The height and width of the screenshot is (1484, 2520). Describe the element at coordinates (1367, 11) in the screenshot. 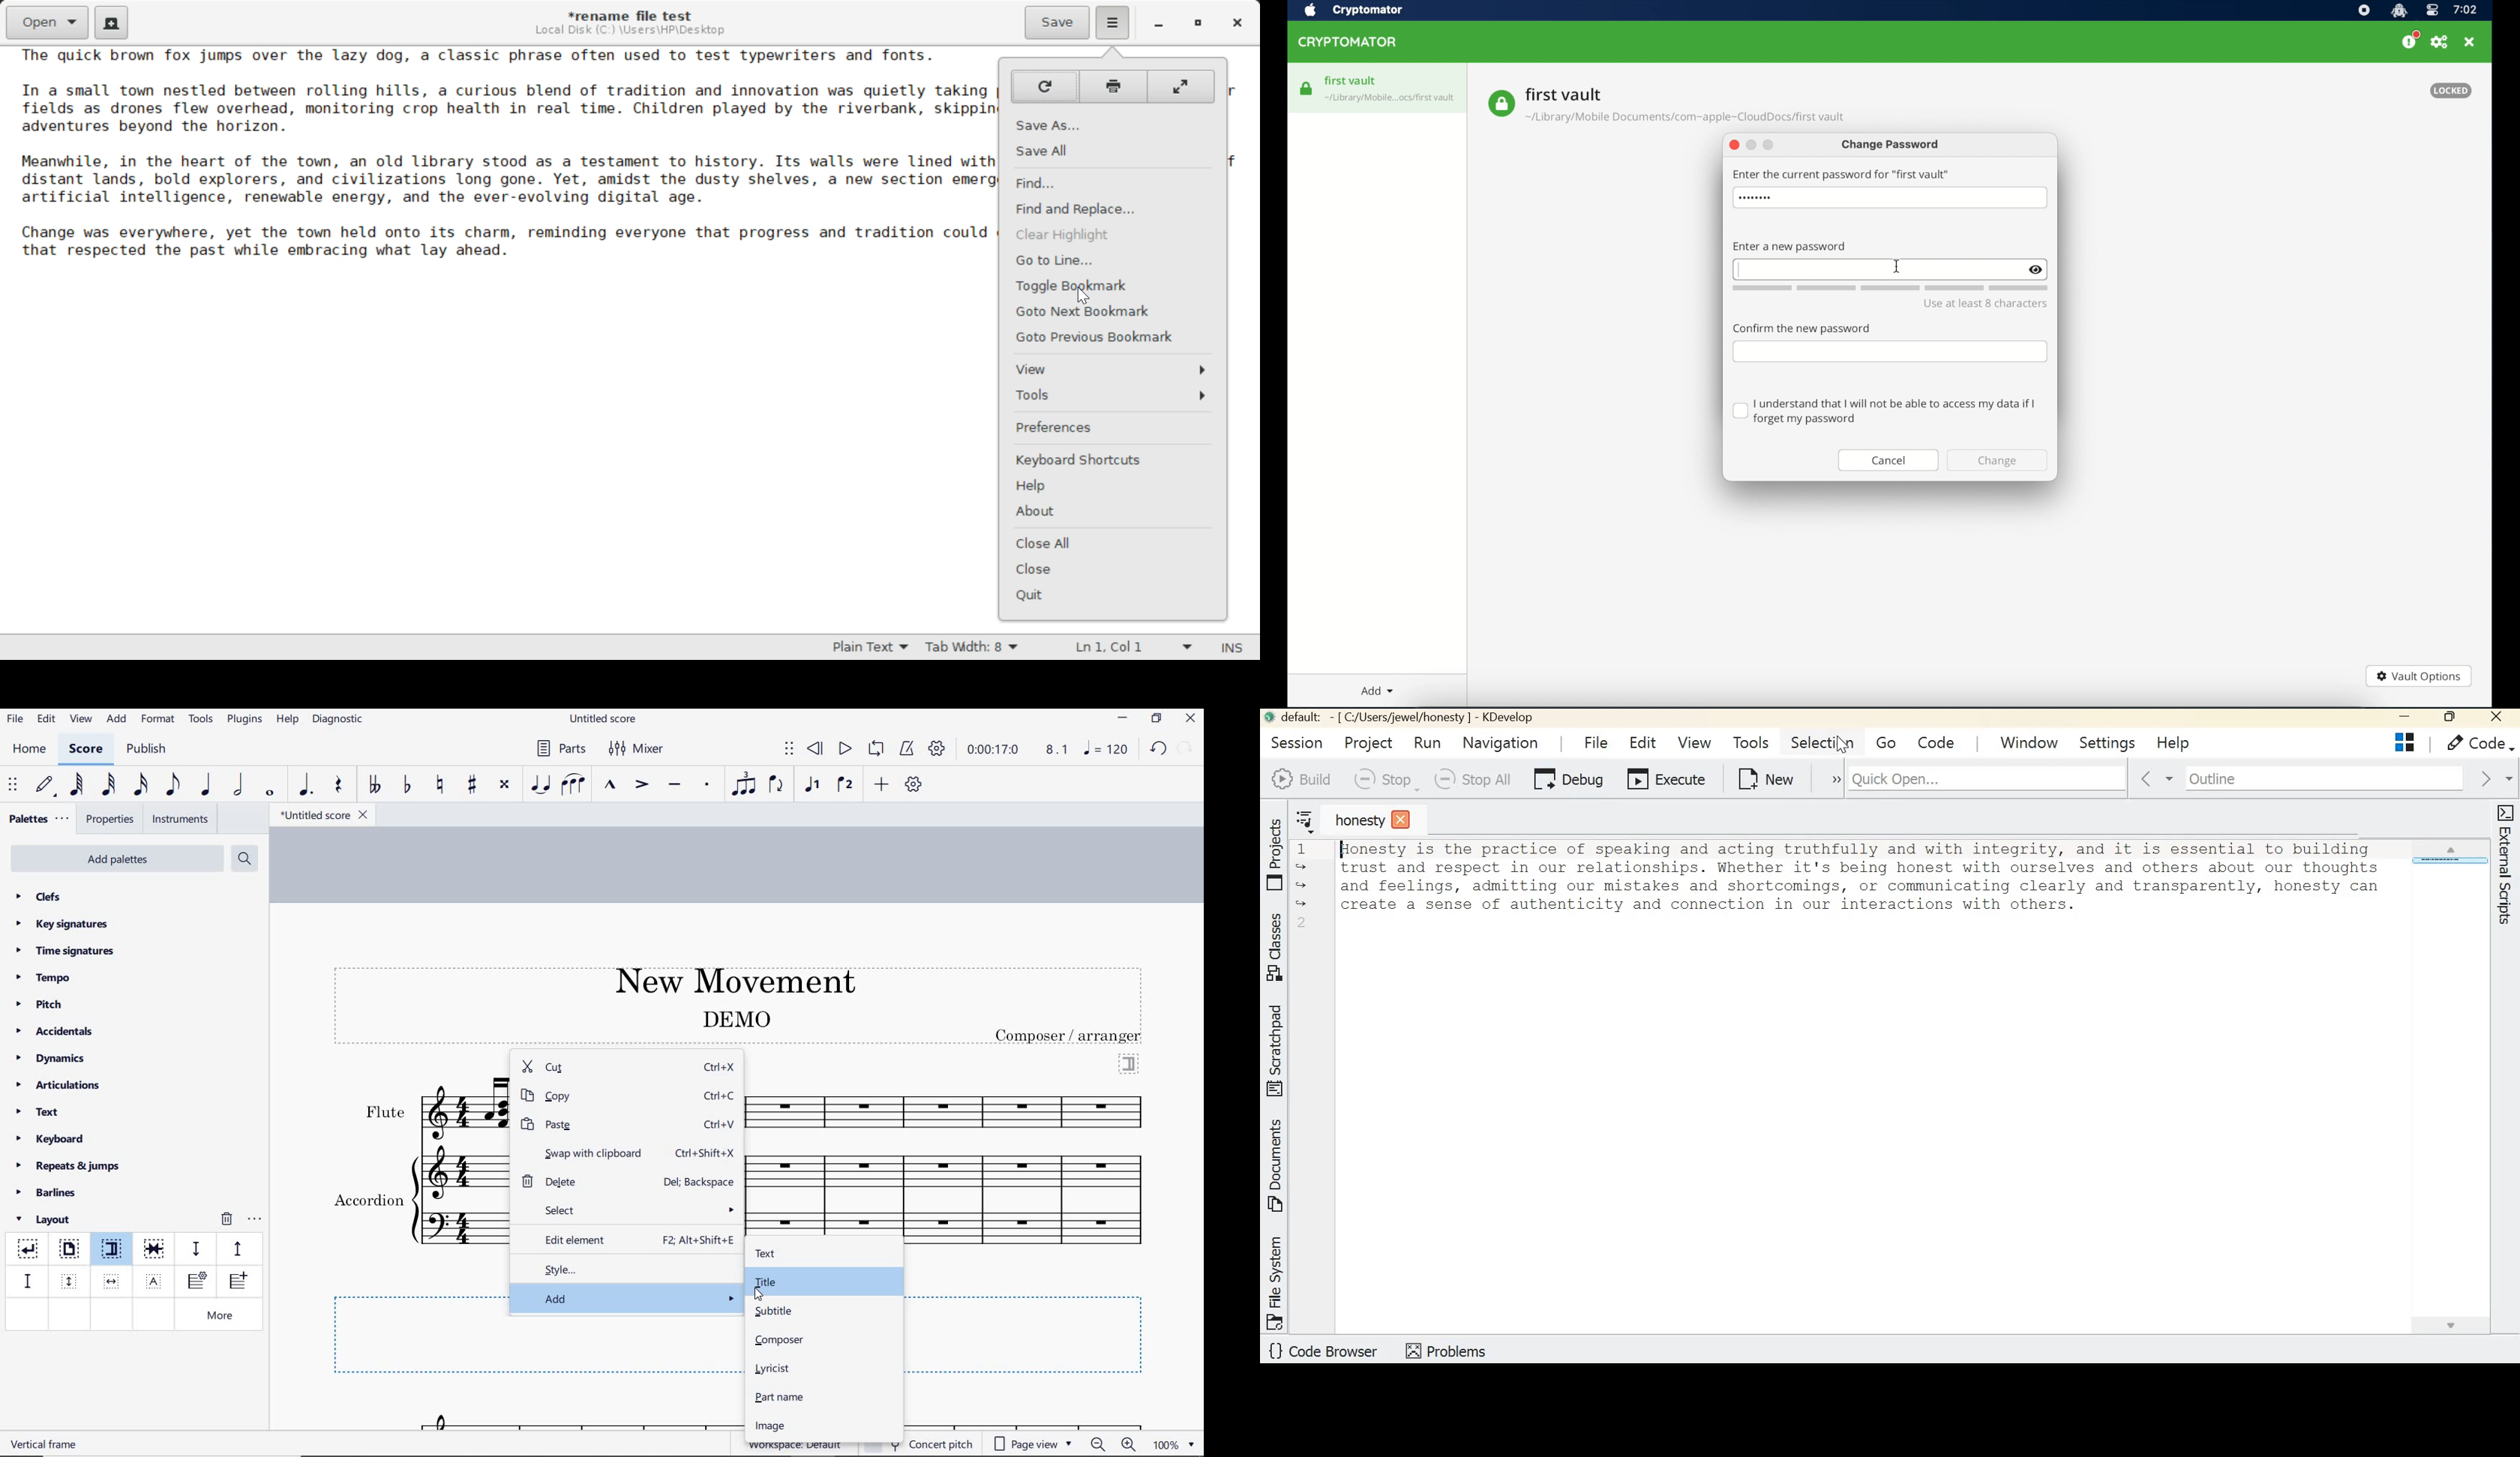

I see `crytptomator` at that location.